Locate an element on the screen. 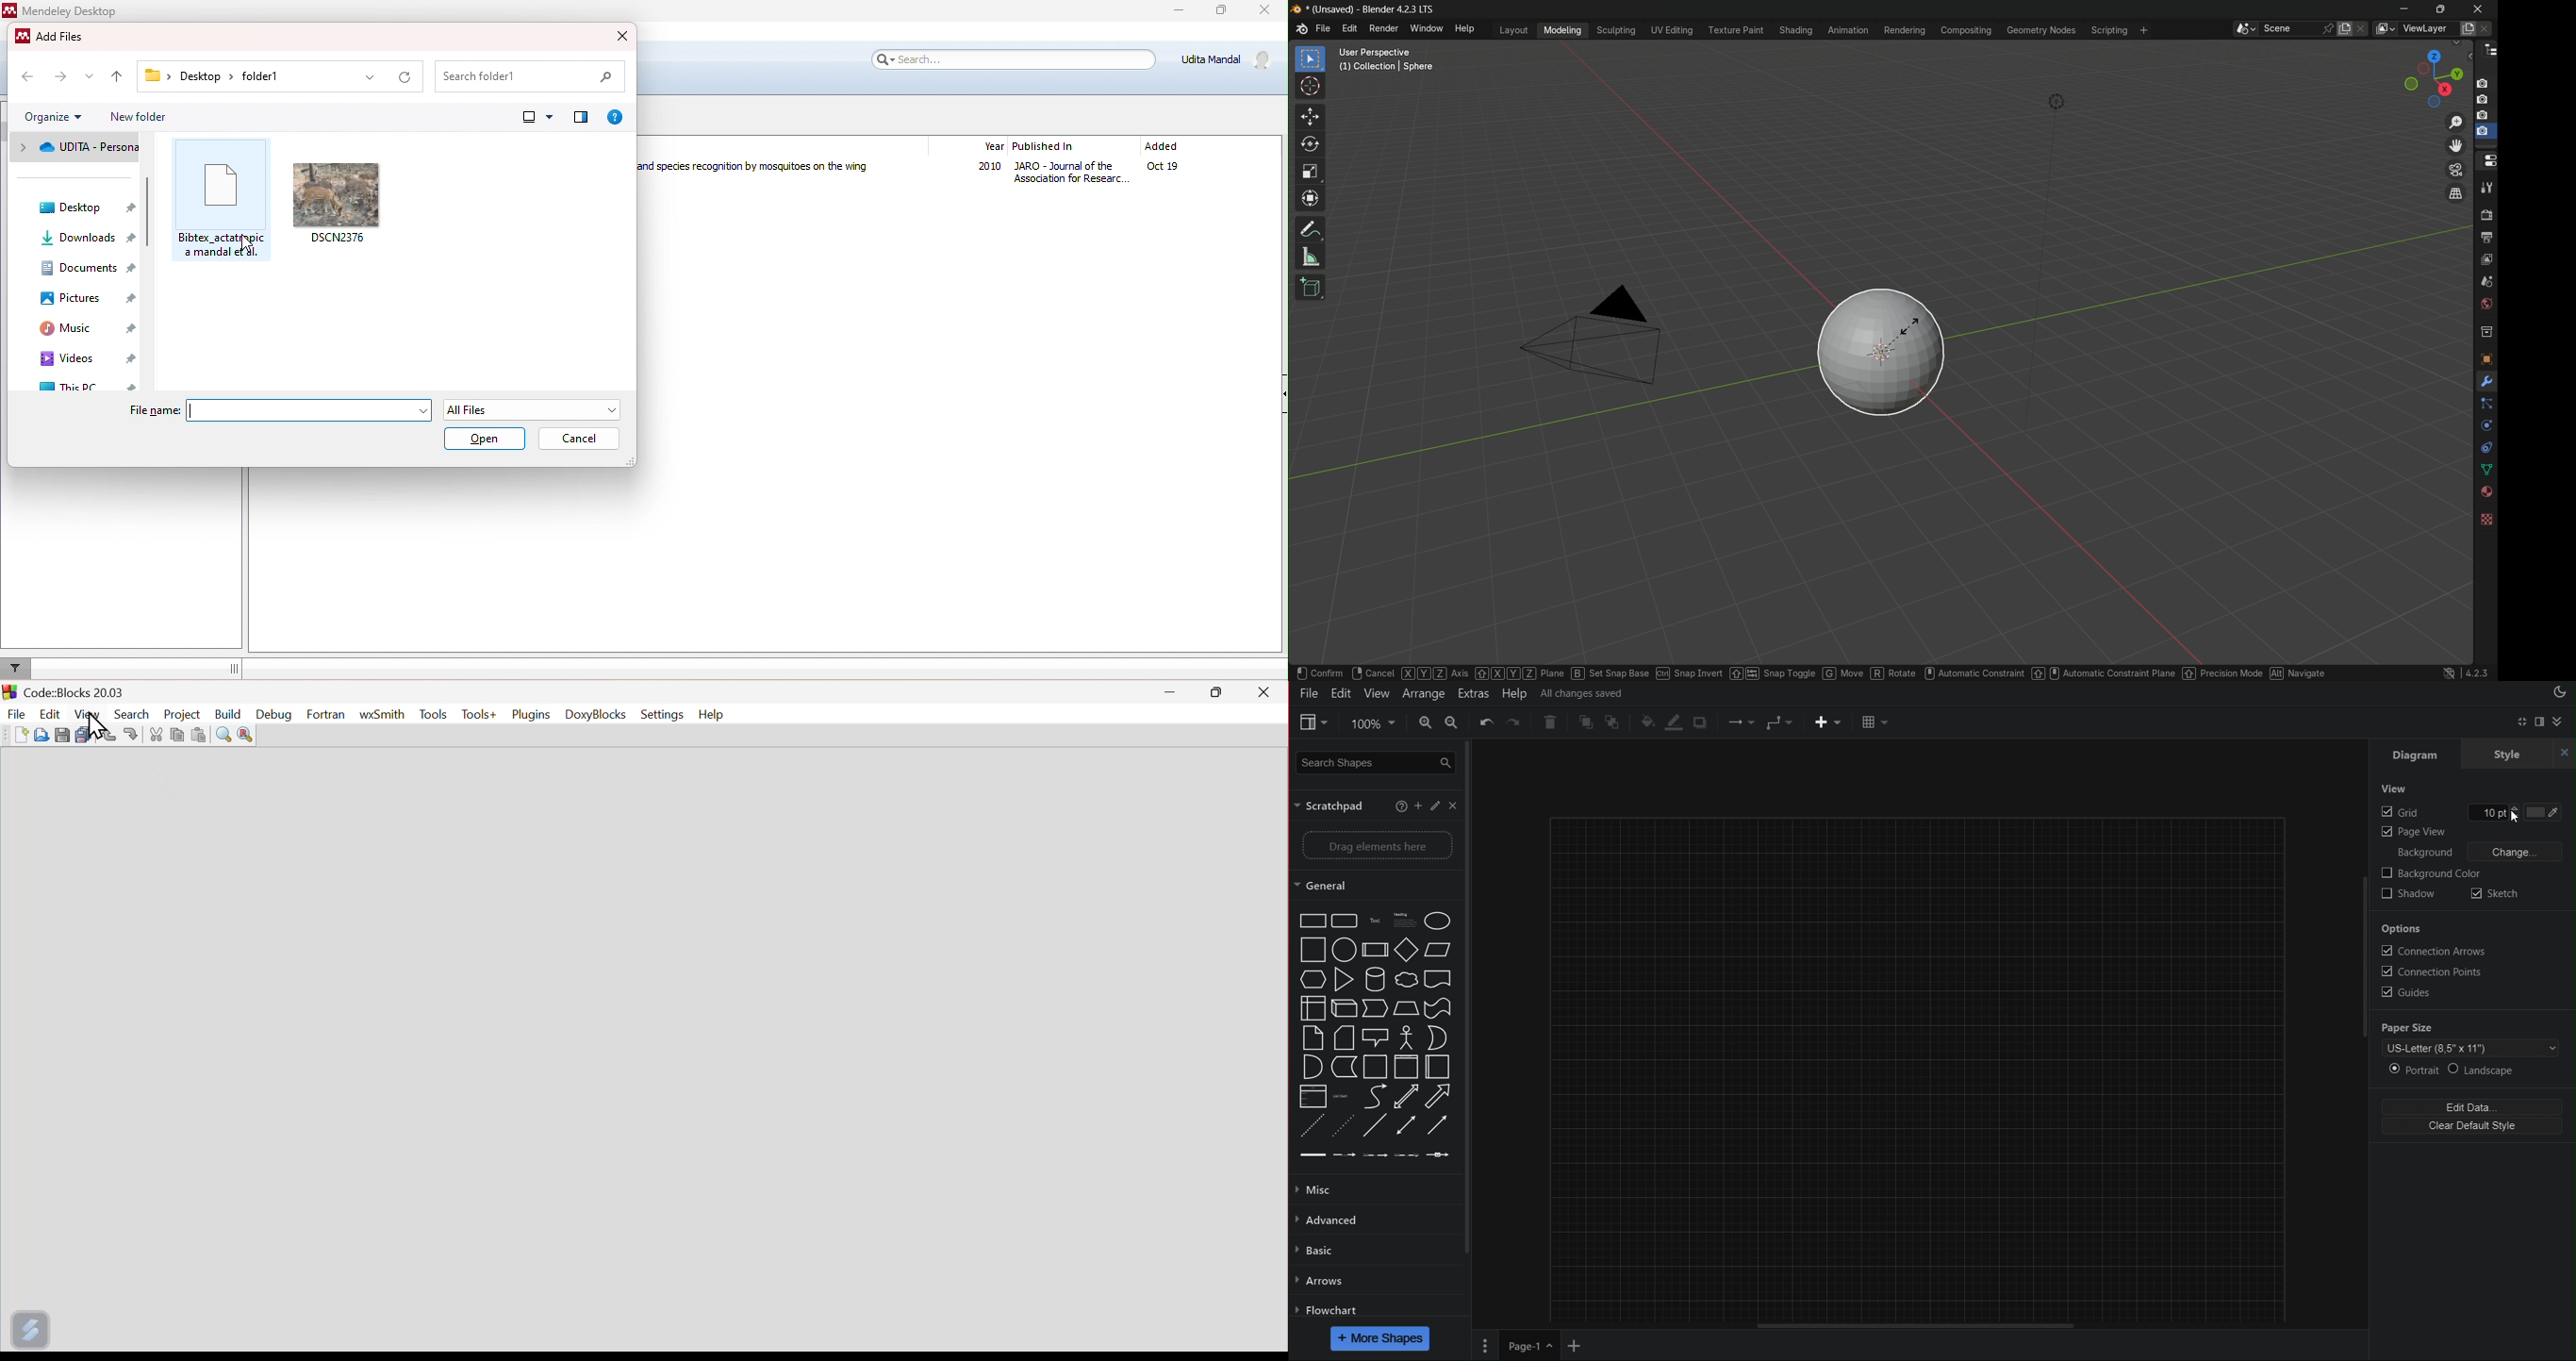 Image resolution: width=2576 pixels, height=1372 pixels. cube is located at coordinates (1342, 1007).